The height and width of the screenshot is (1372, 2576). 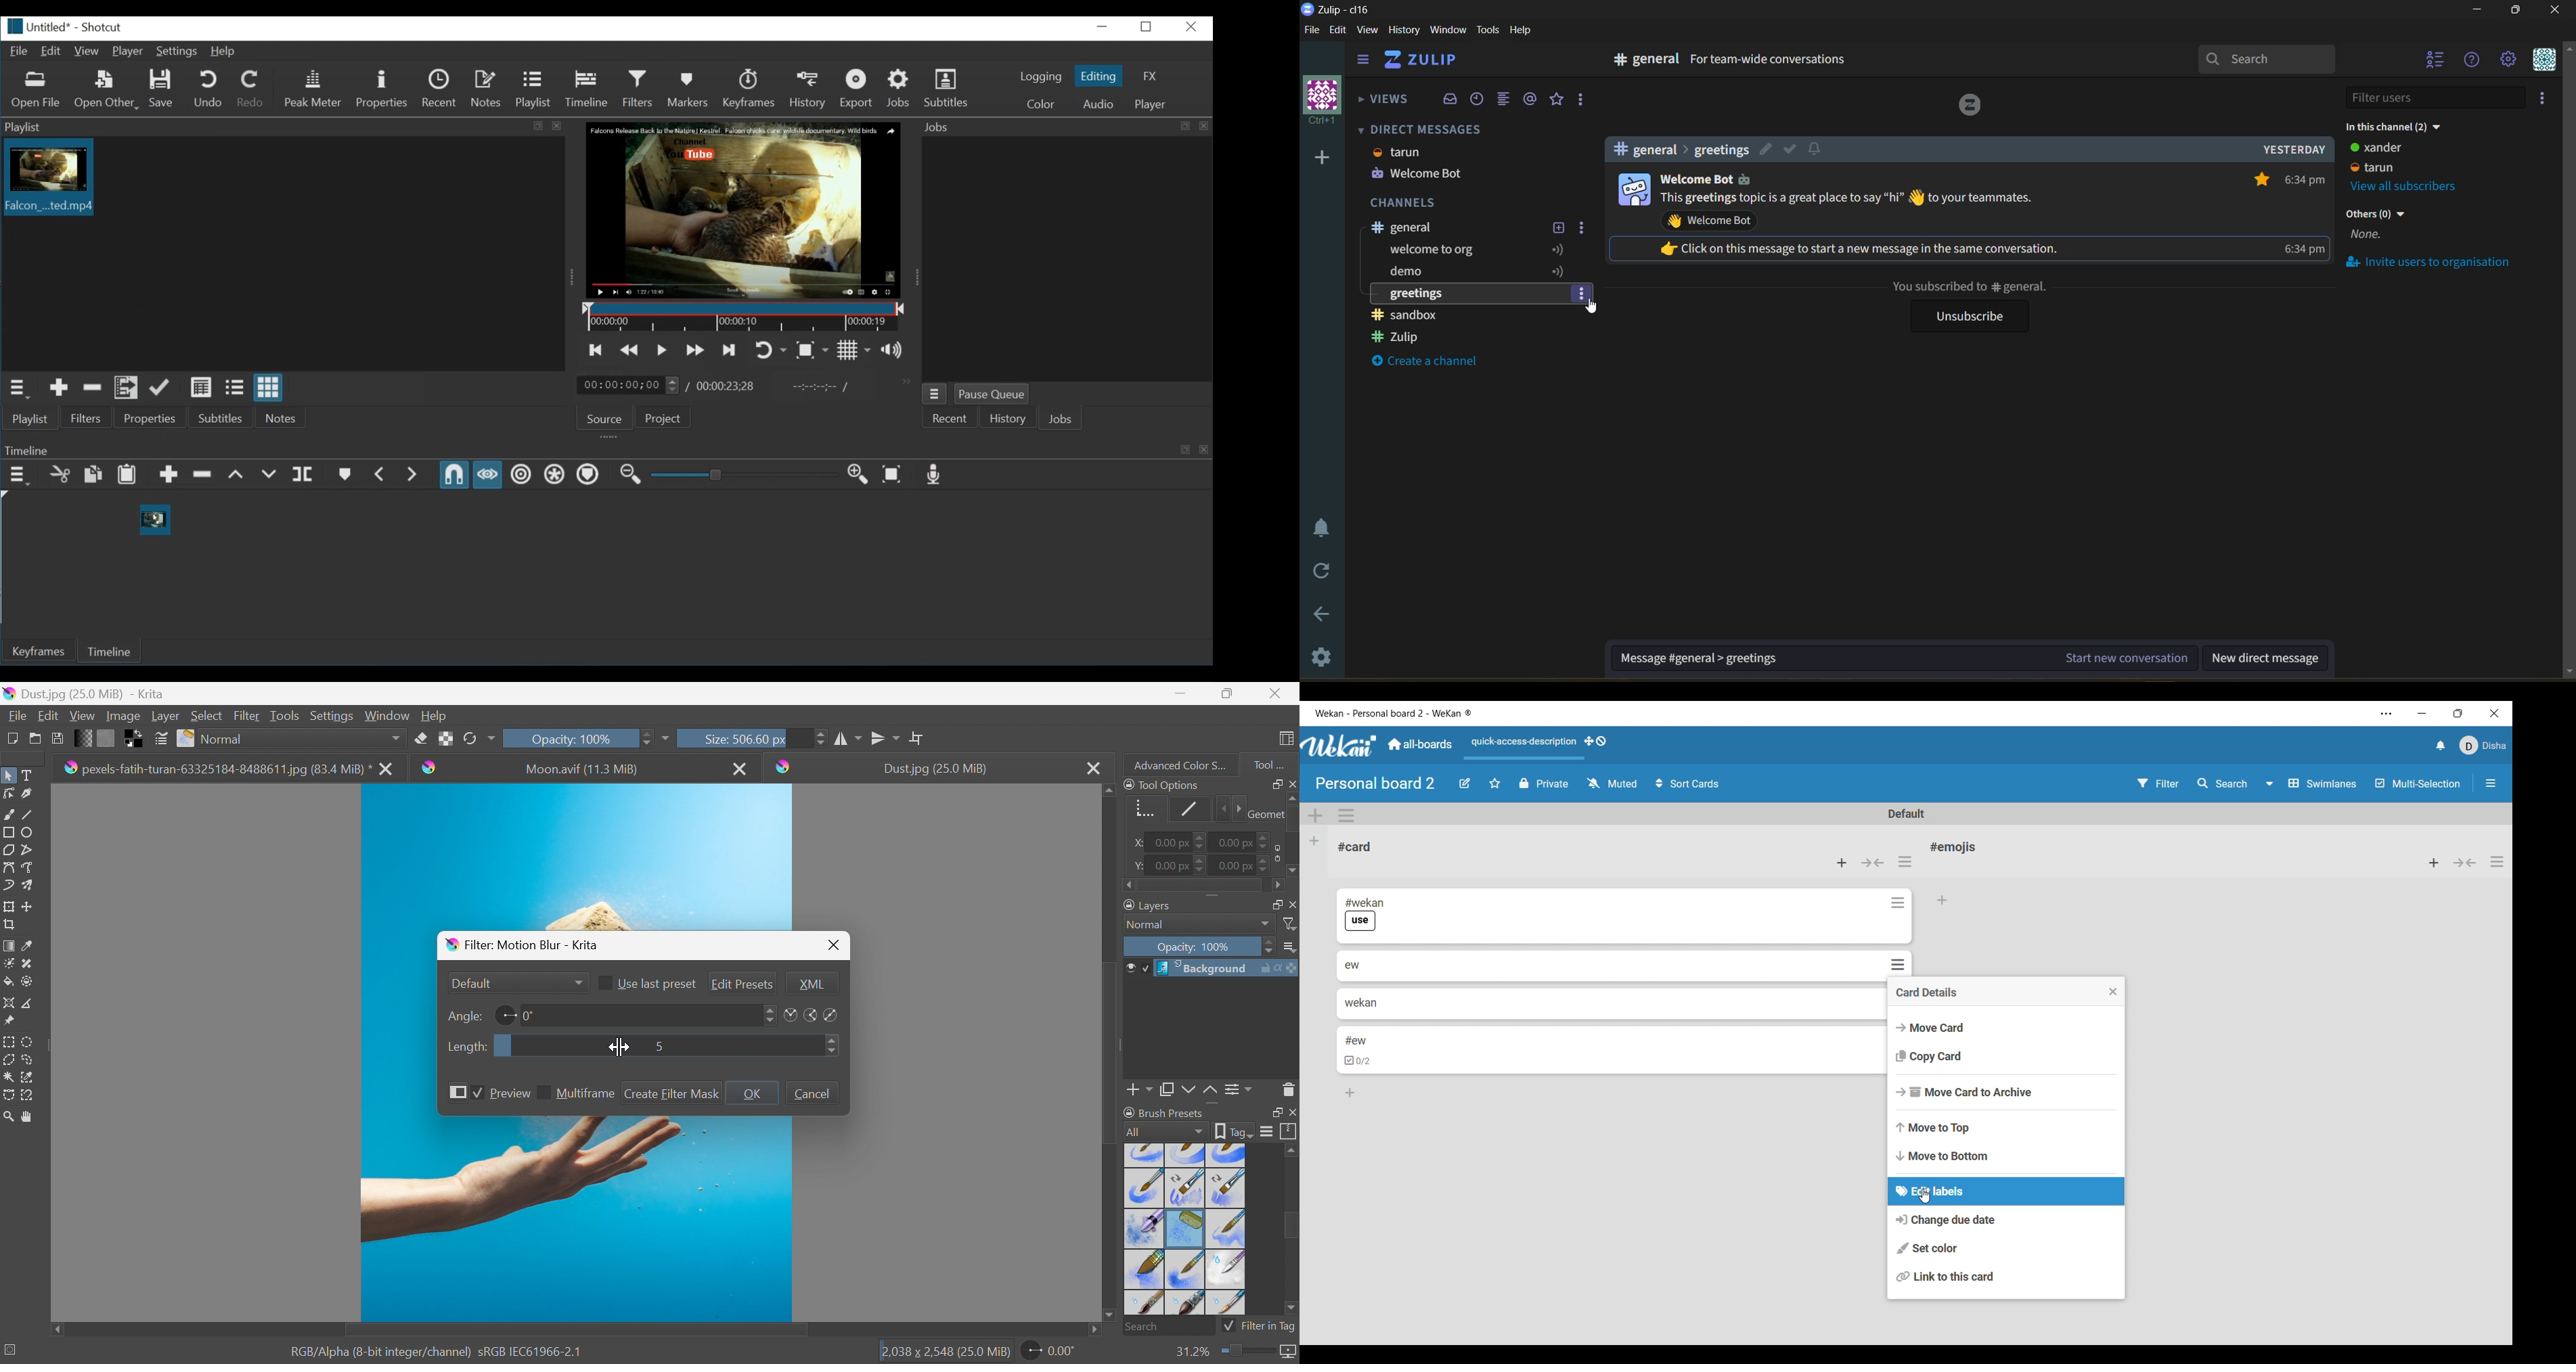 What do you see at coordinates (1360, 921) in the screenshot?
I see `use` at bounding box center [1360, 921].